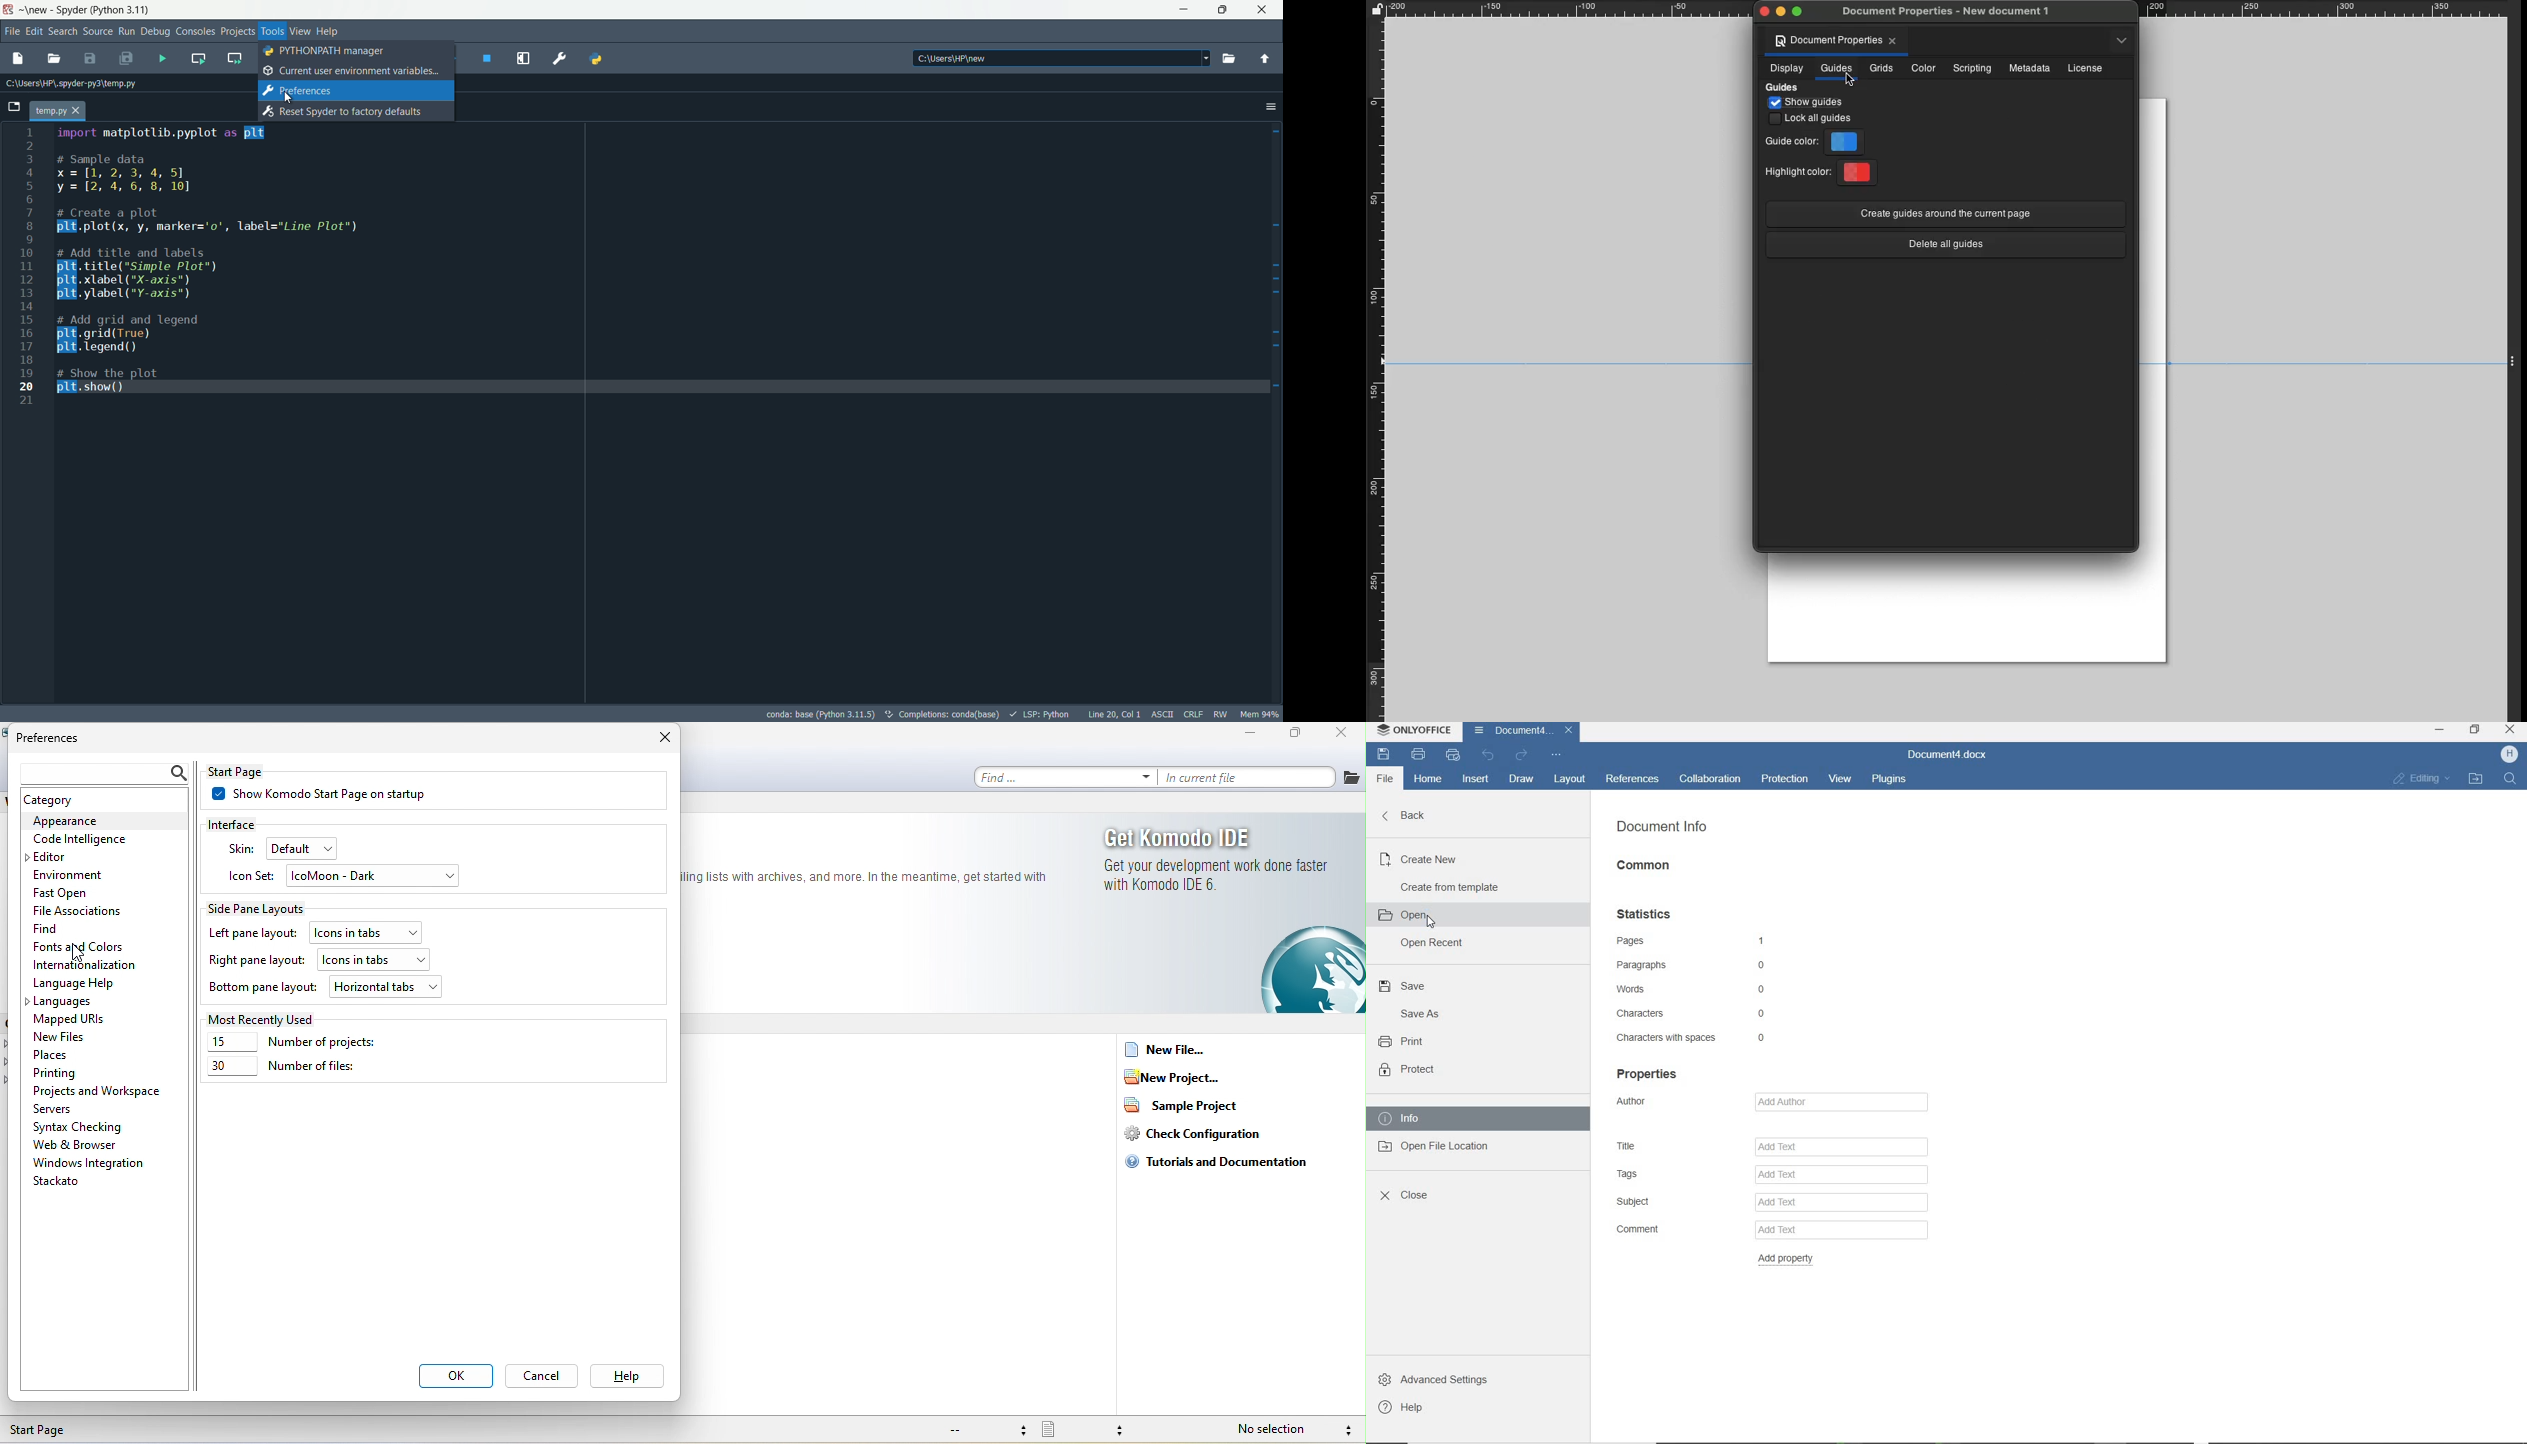  I want to click on author, so click(1642, 1104).